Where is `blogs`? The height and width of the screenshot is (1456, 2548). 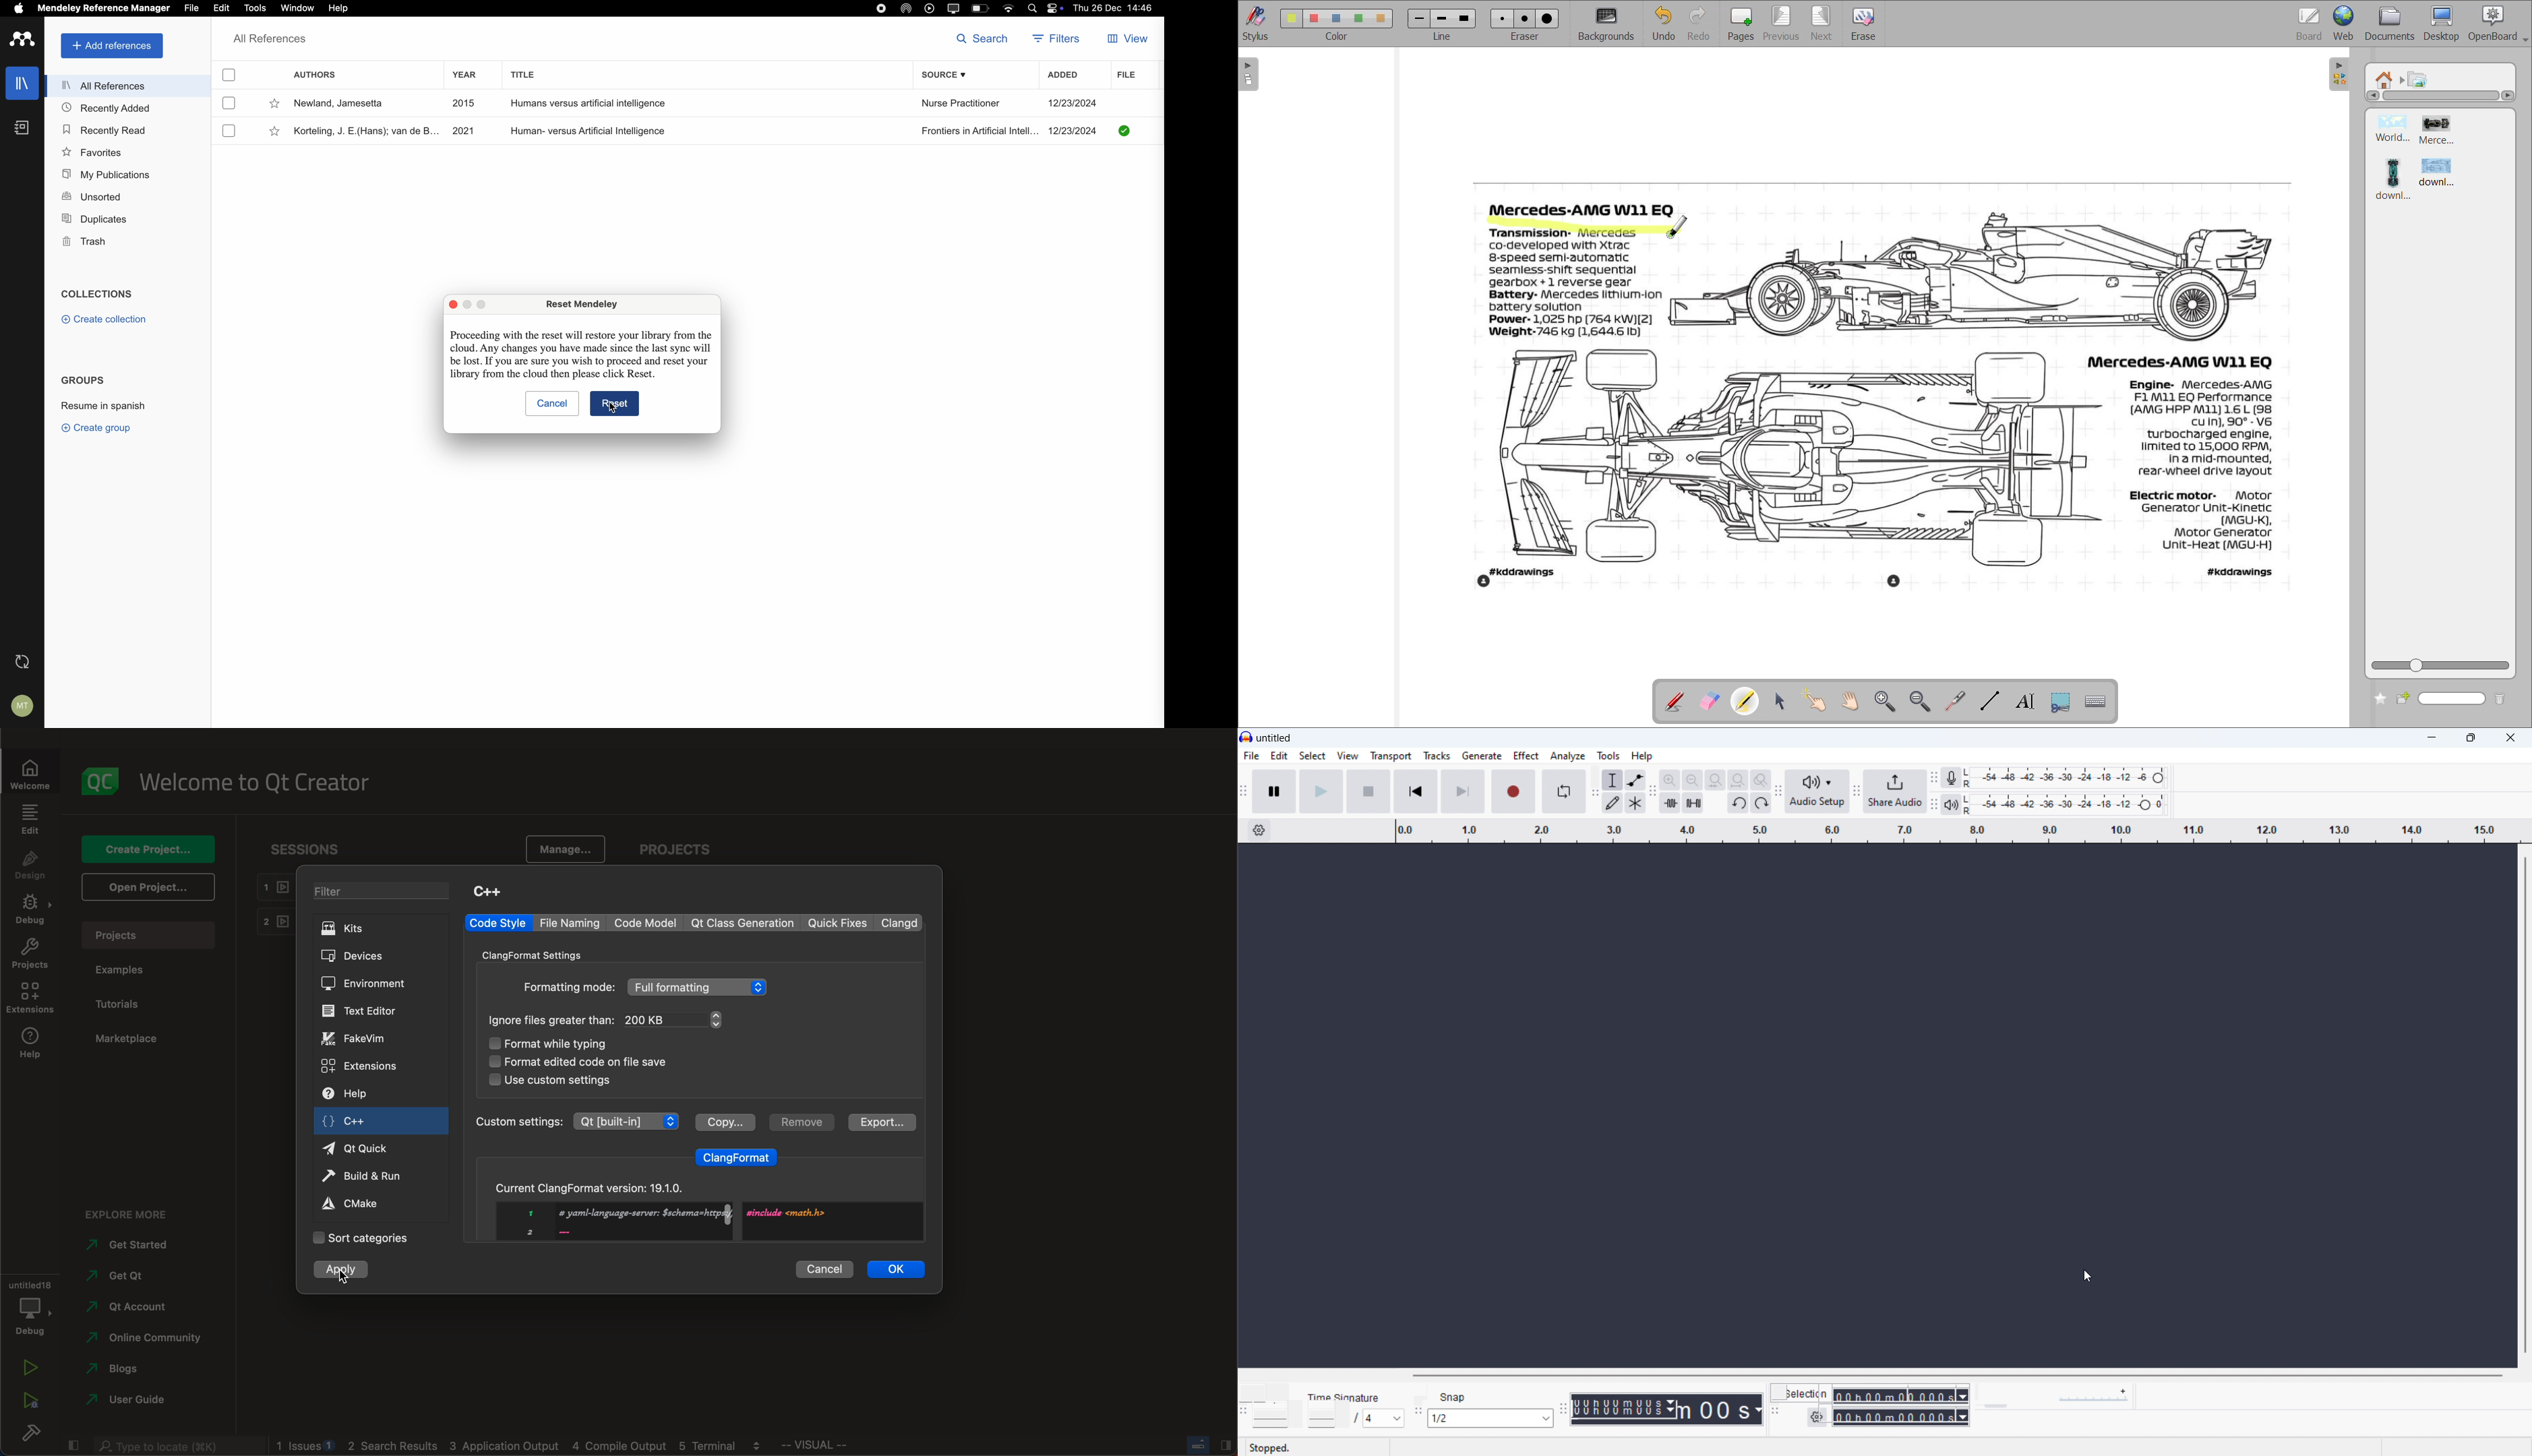
blogs is located at coordinates (127, 1371).